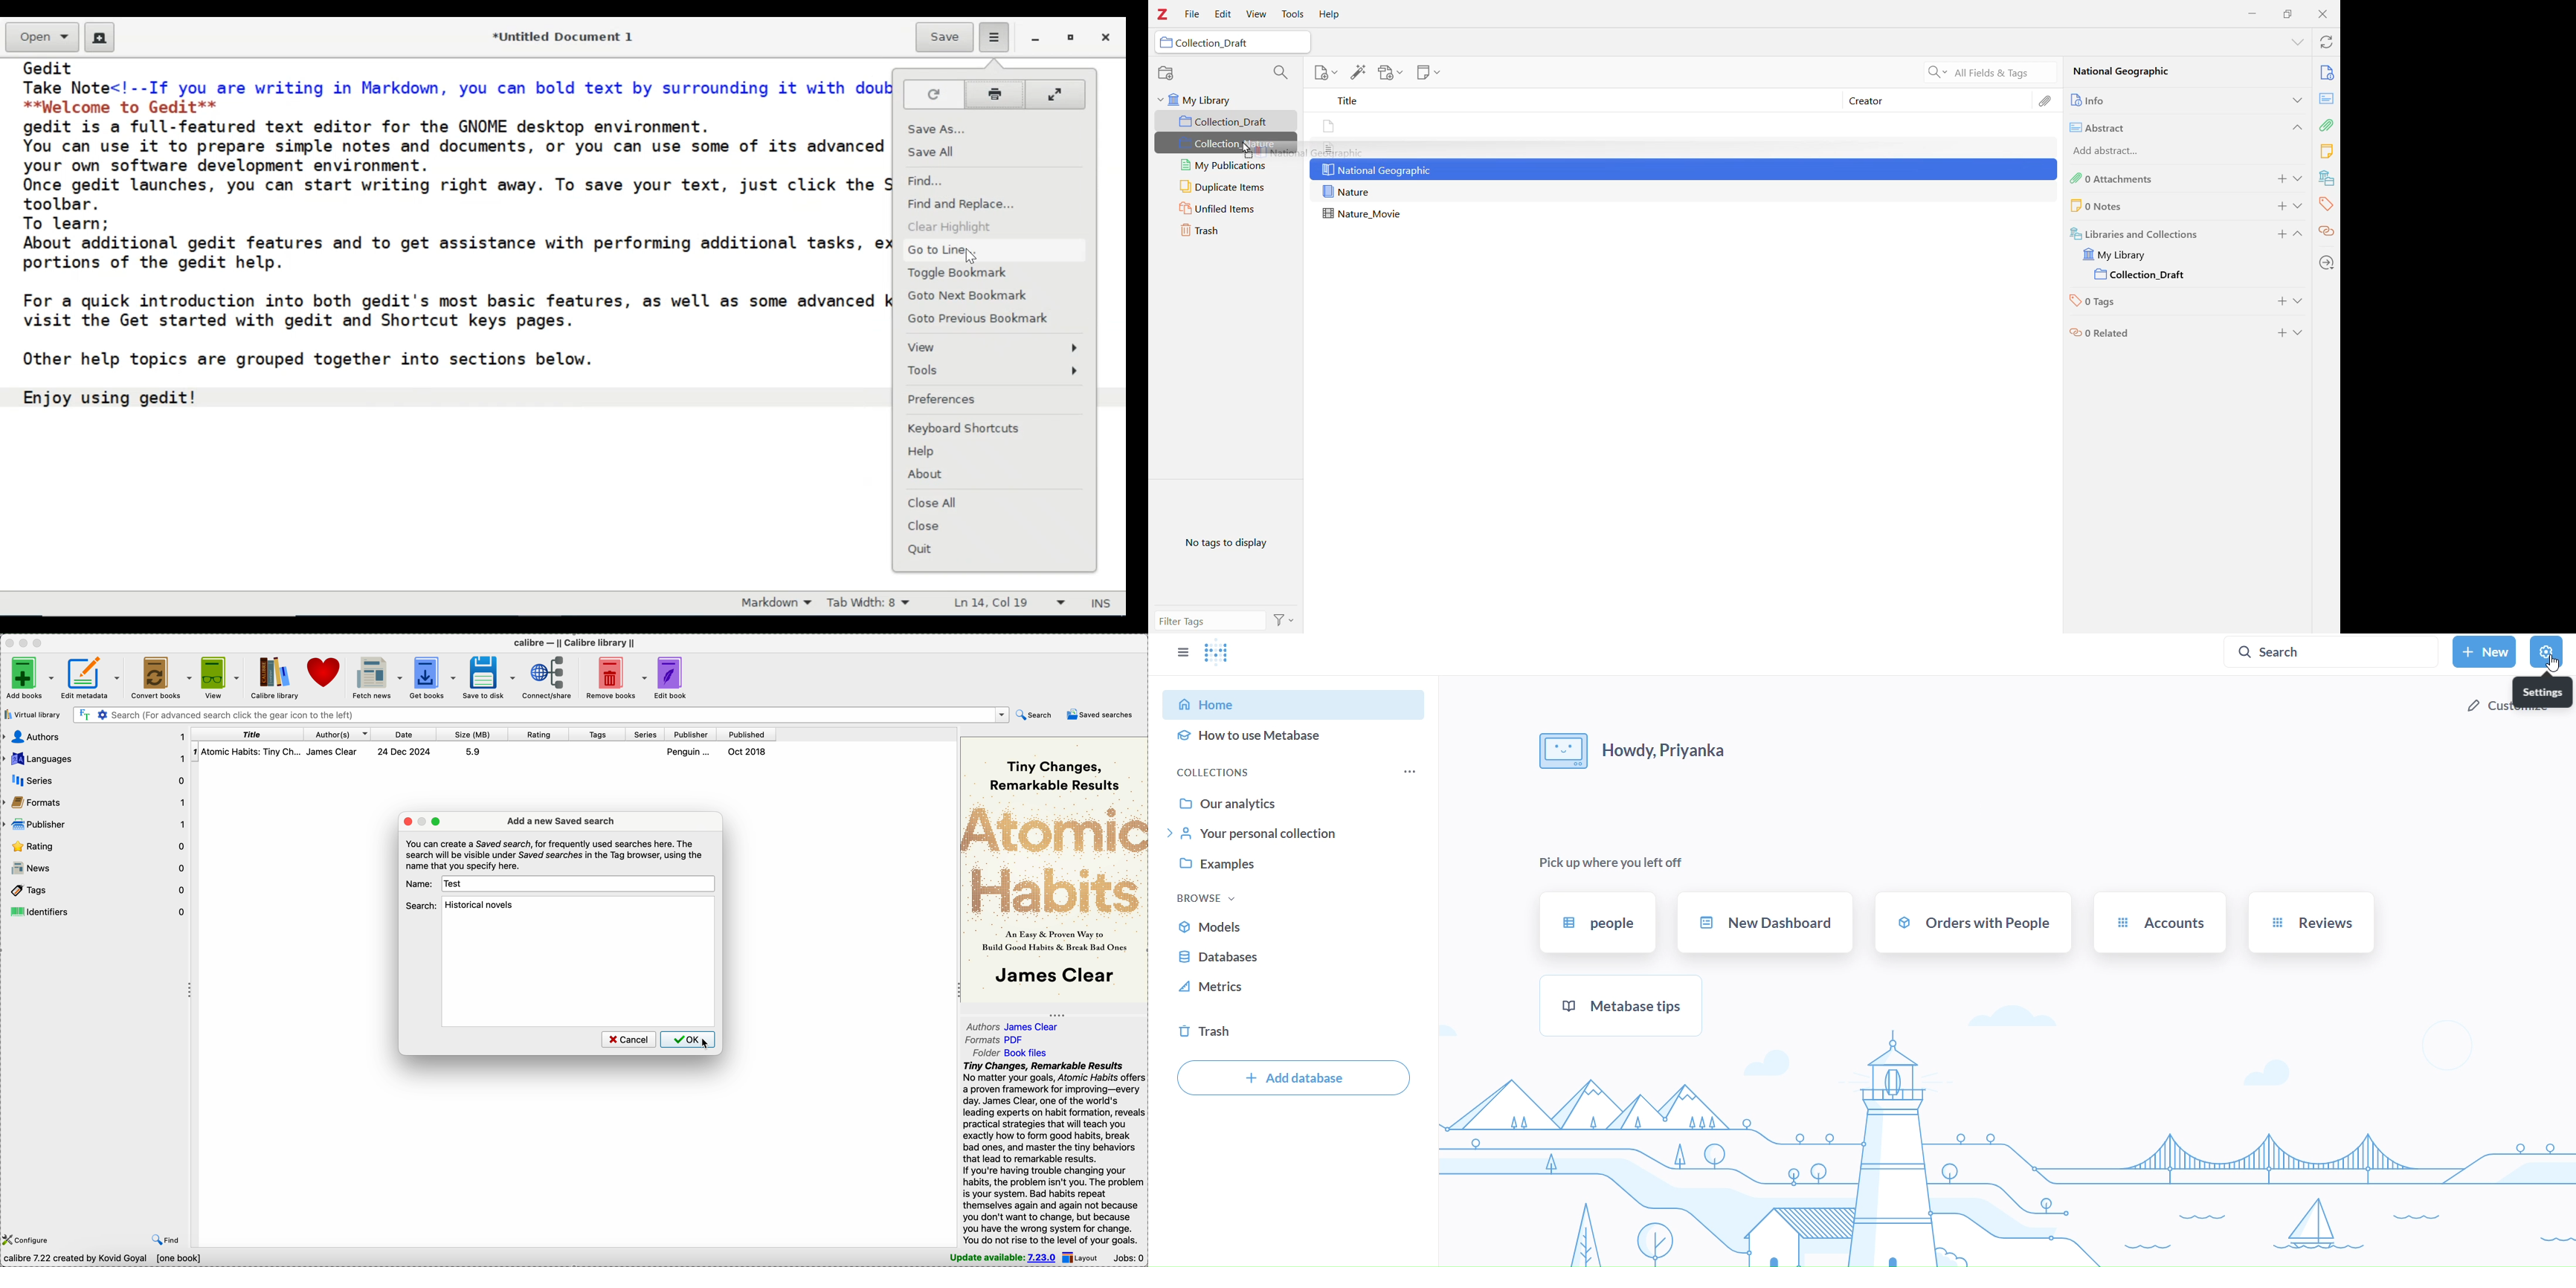 The image size is (2576, 1288). What do you see at coordinates (1297, 926) in the screenshot?
I see `models` at bounding box center [1297, 926].